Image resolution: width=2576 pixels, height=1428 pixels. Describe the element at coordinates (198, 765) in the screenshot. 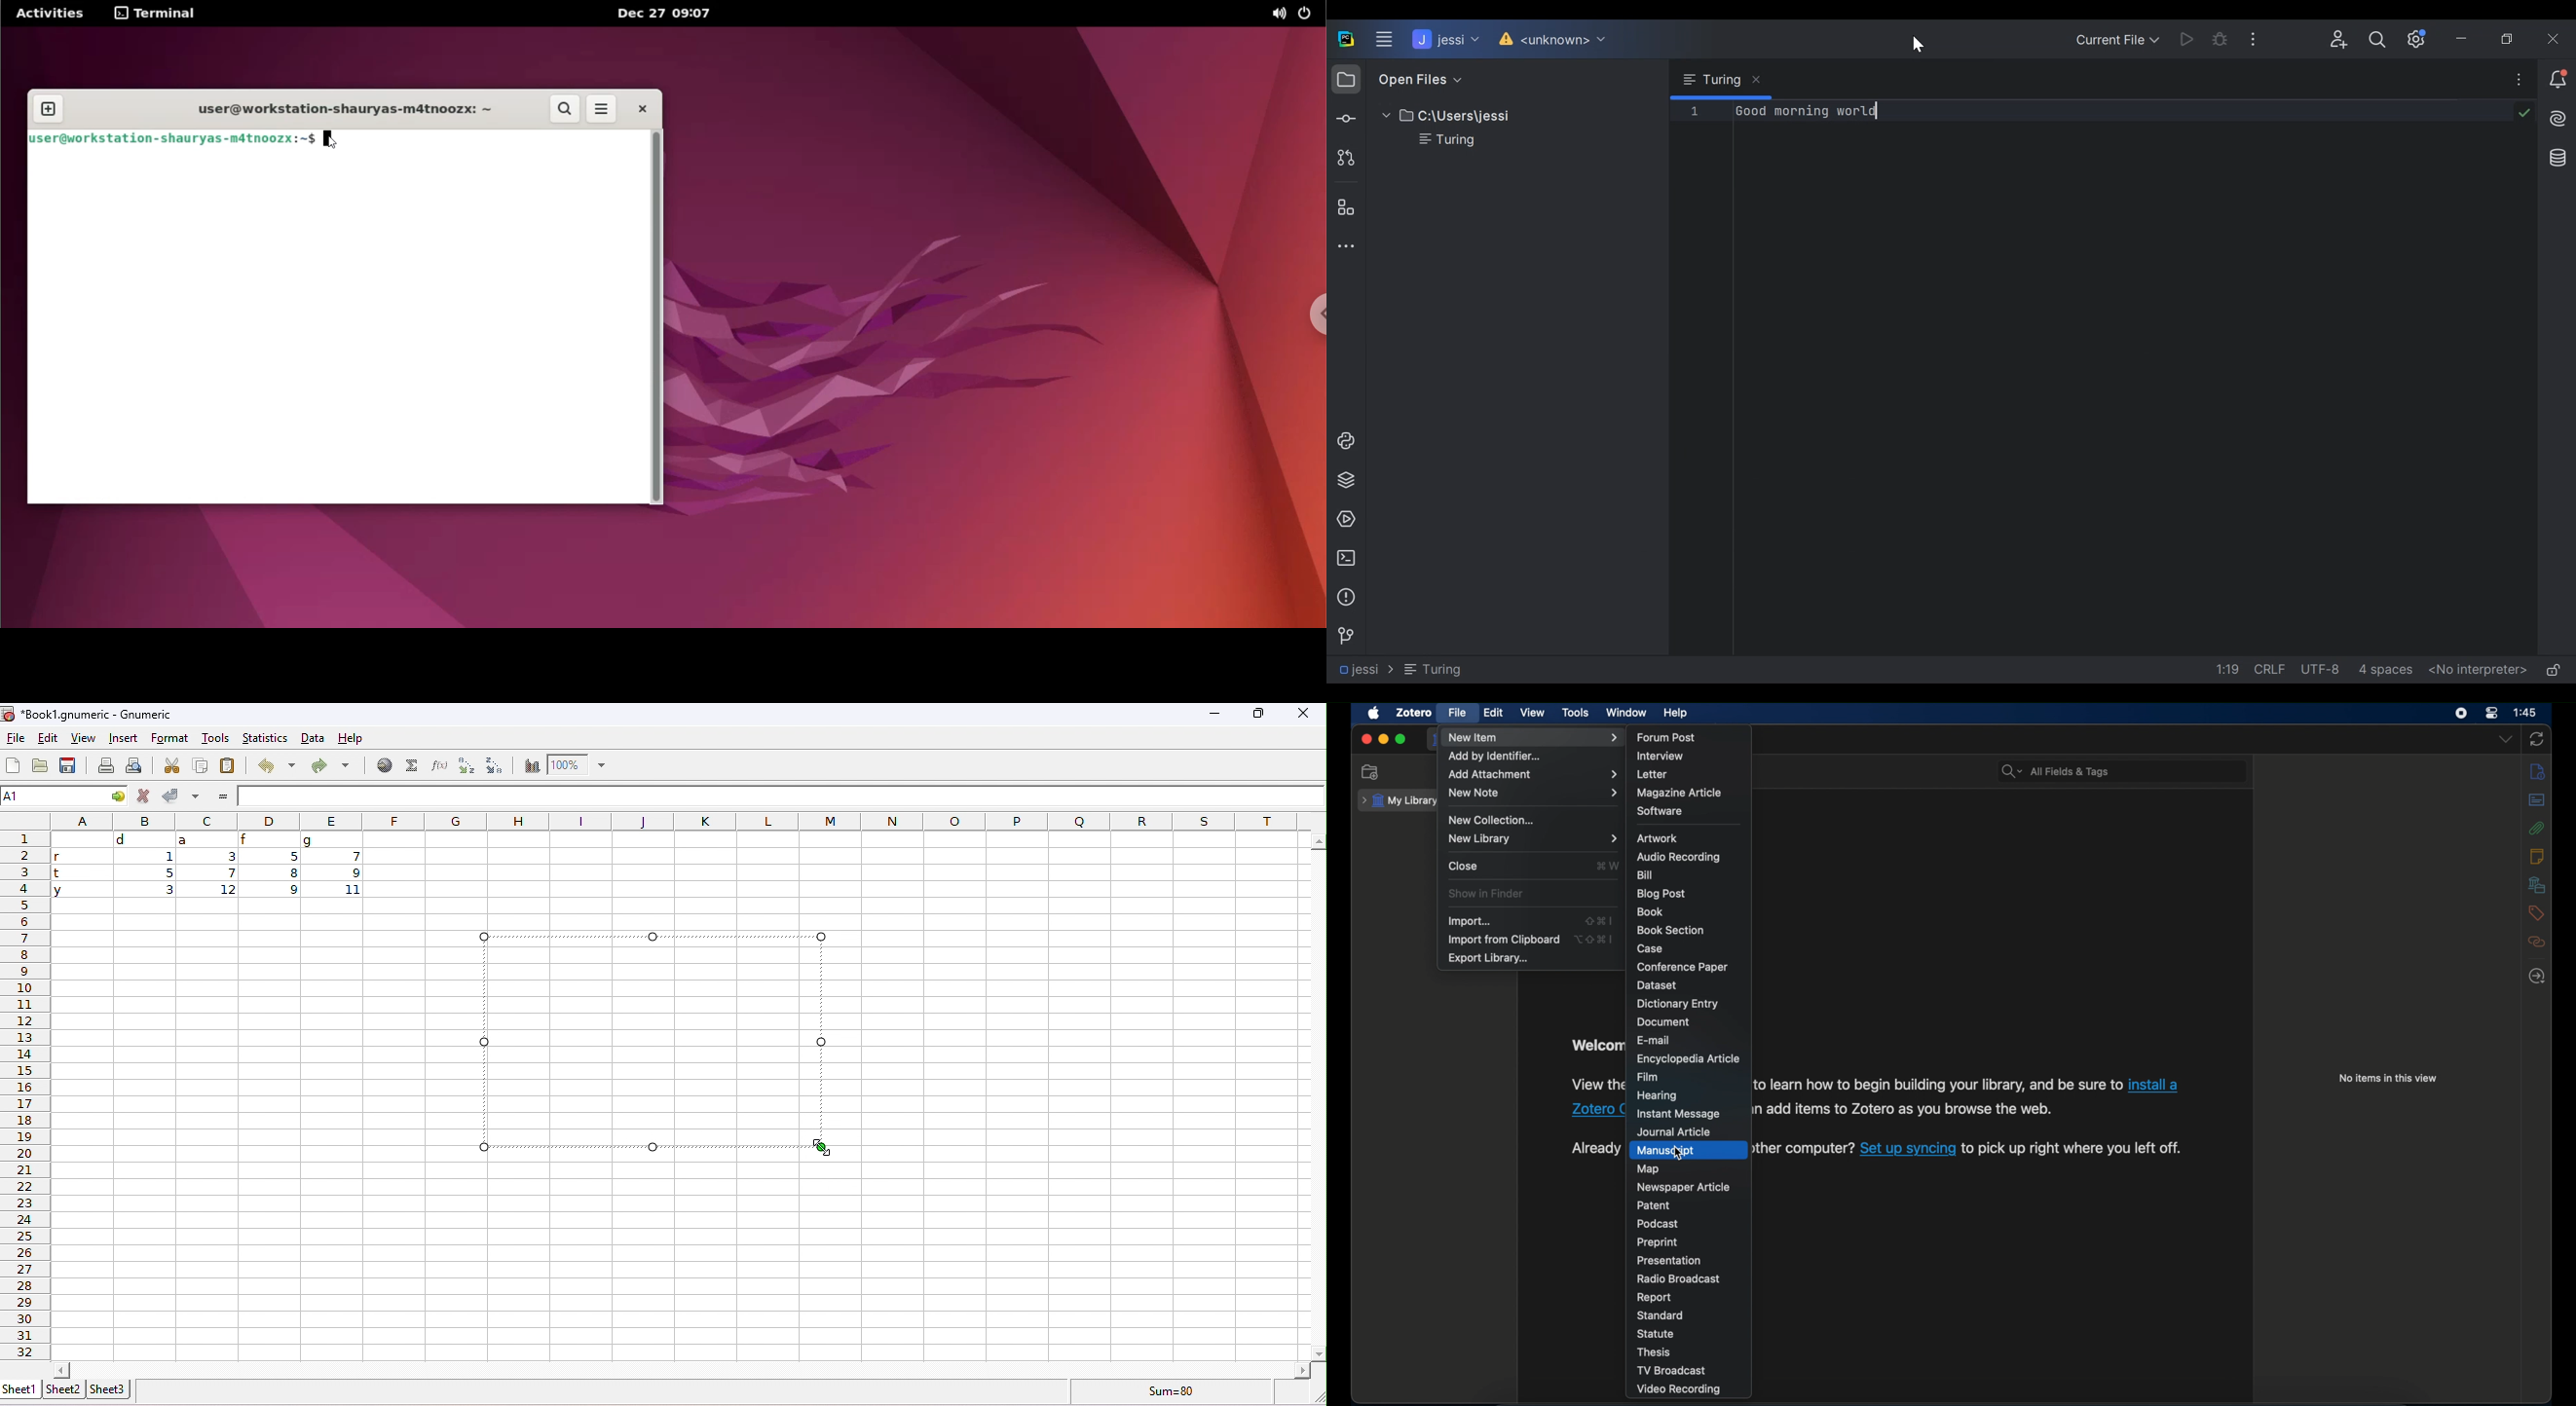

I see `copy` at that location.